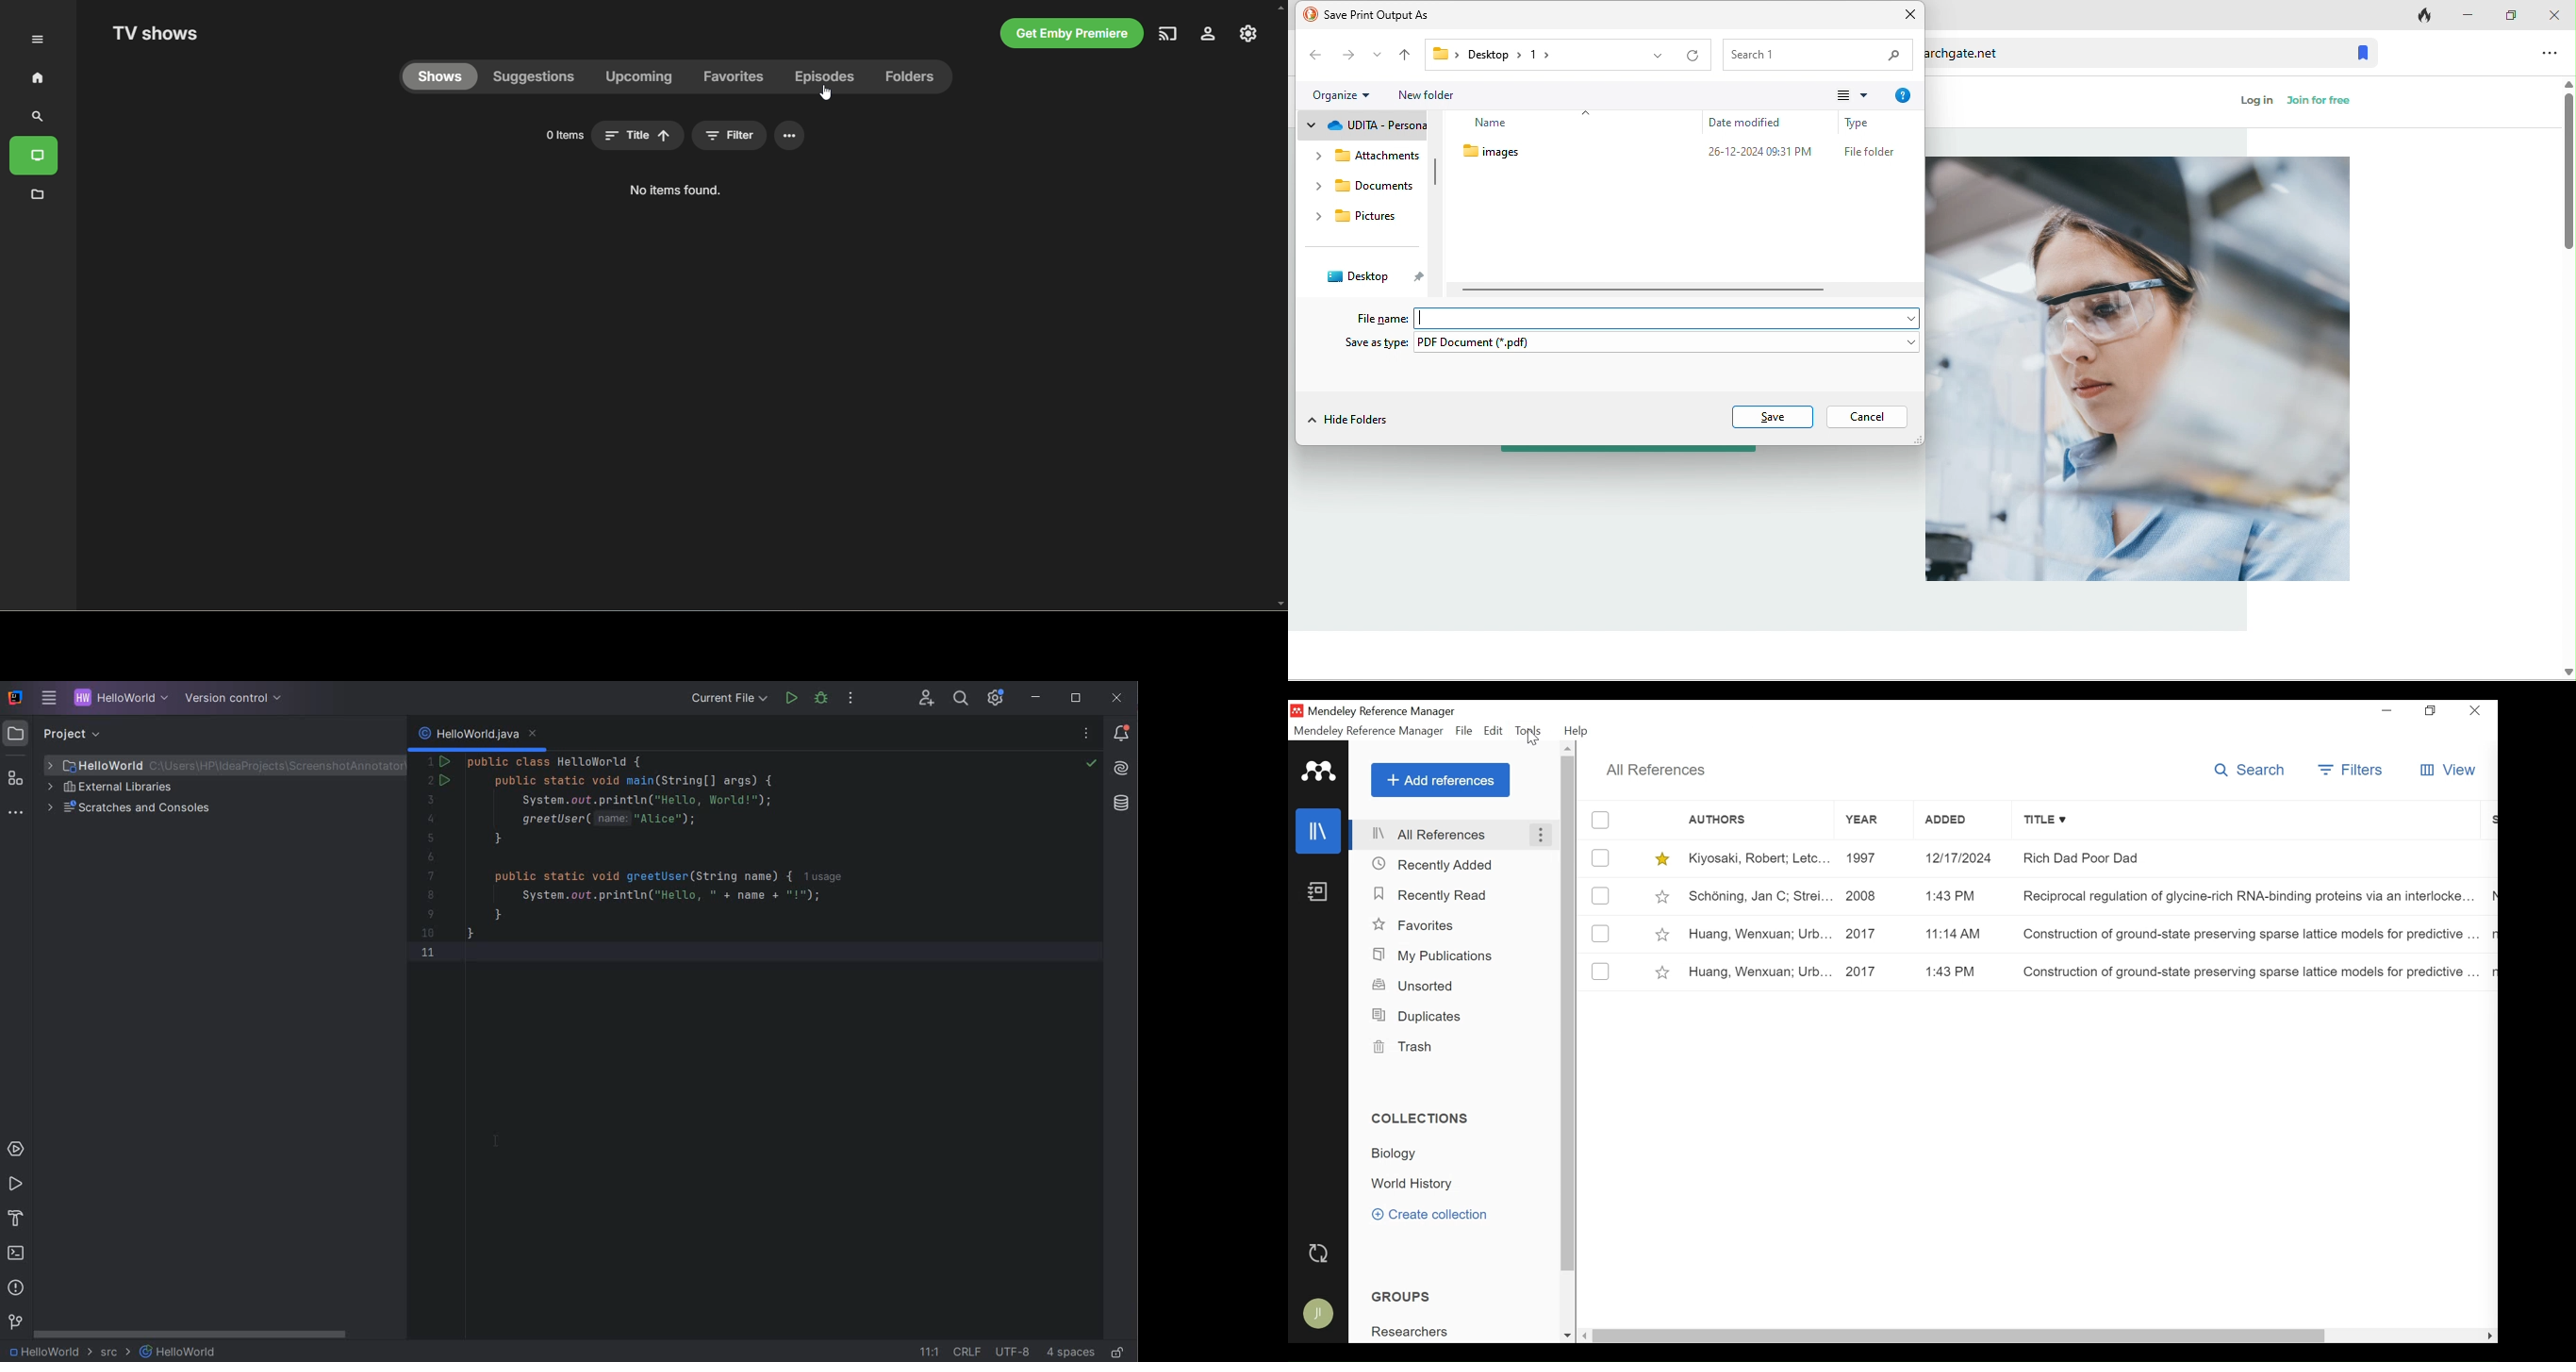 The image size is (2576, 1372). Describe the element at coordinates (1511, 125) in the screenshot. I see `name` at that location.